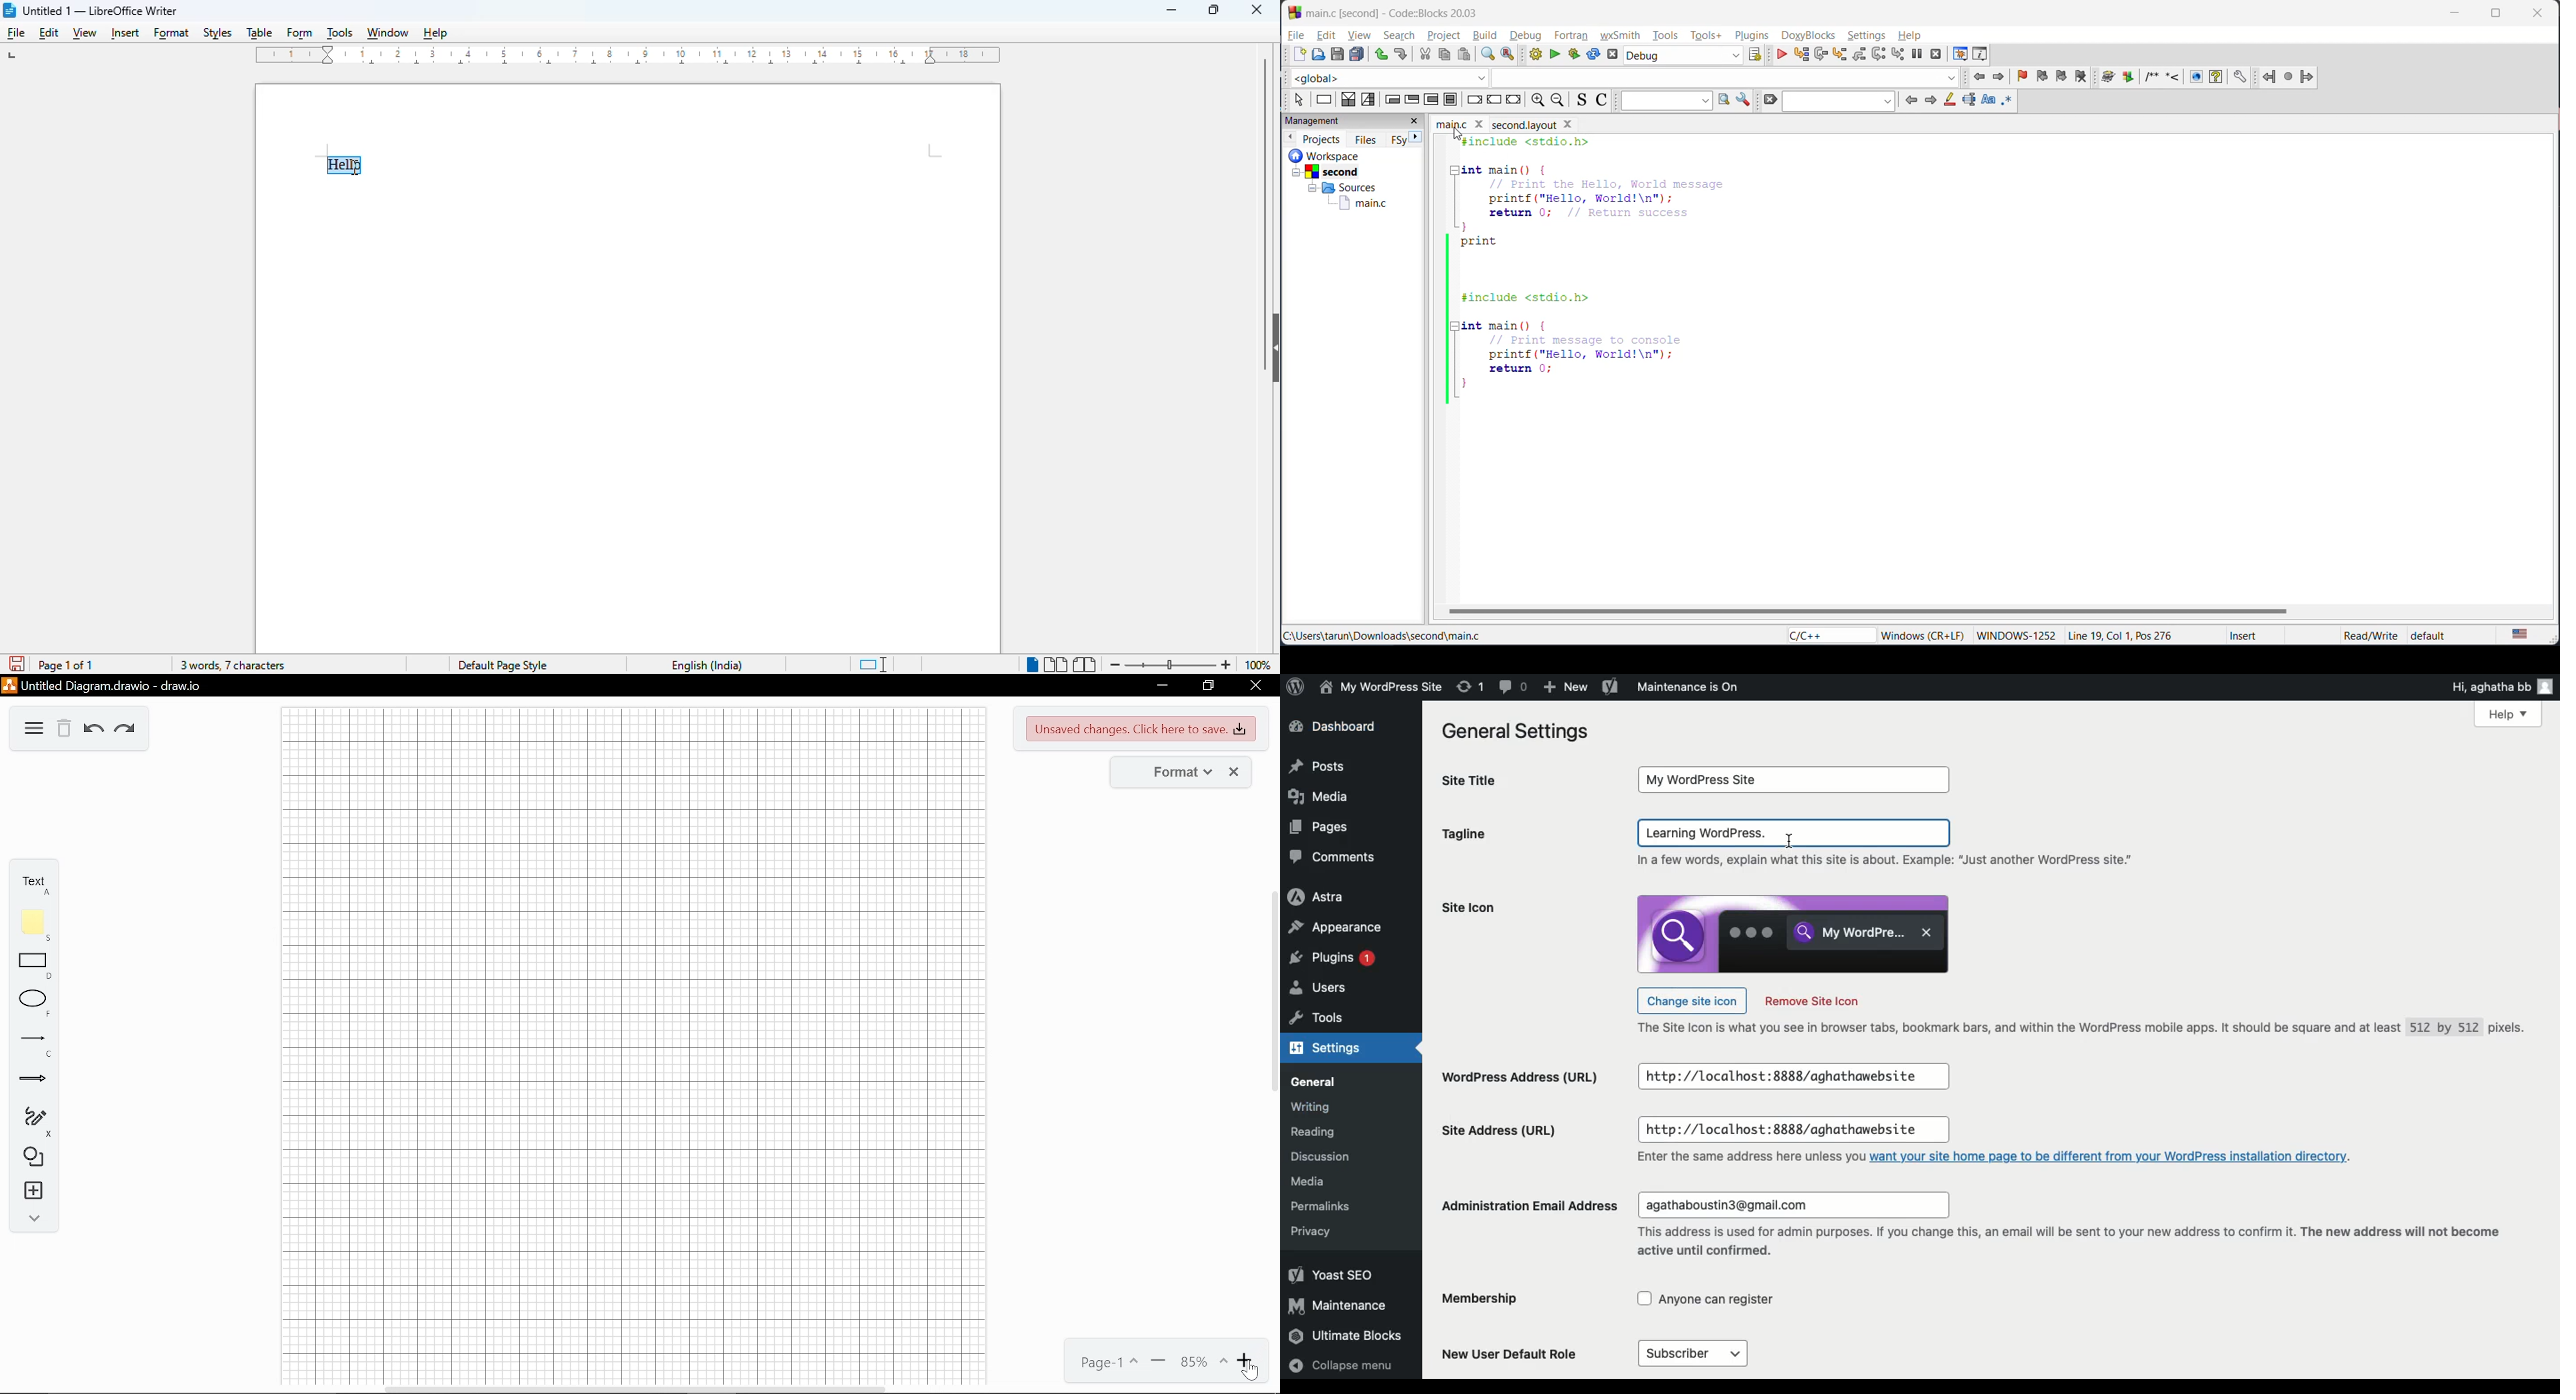 This screenshot has width=2576, height=1400. Describe the element at coordinates (1321, 990) in the screenshot. I see `Users` at that location.